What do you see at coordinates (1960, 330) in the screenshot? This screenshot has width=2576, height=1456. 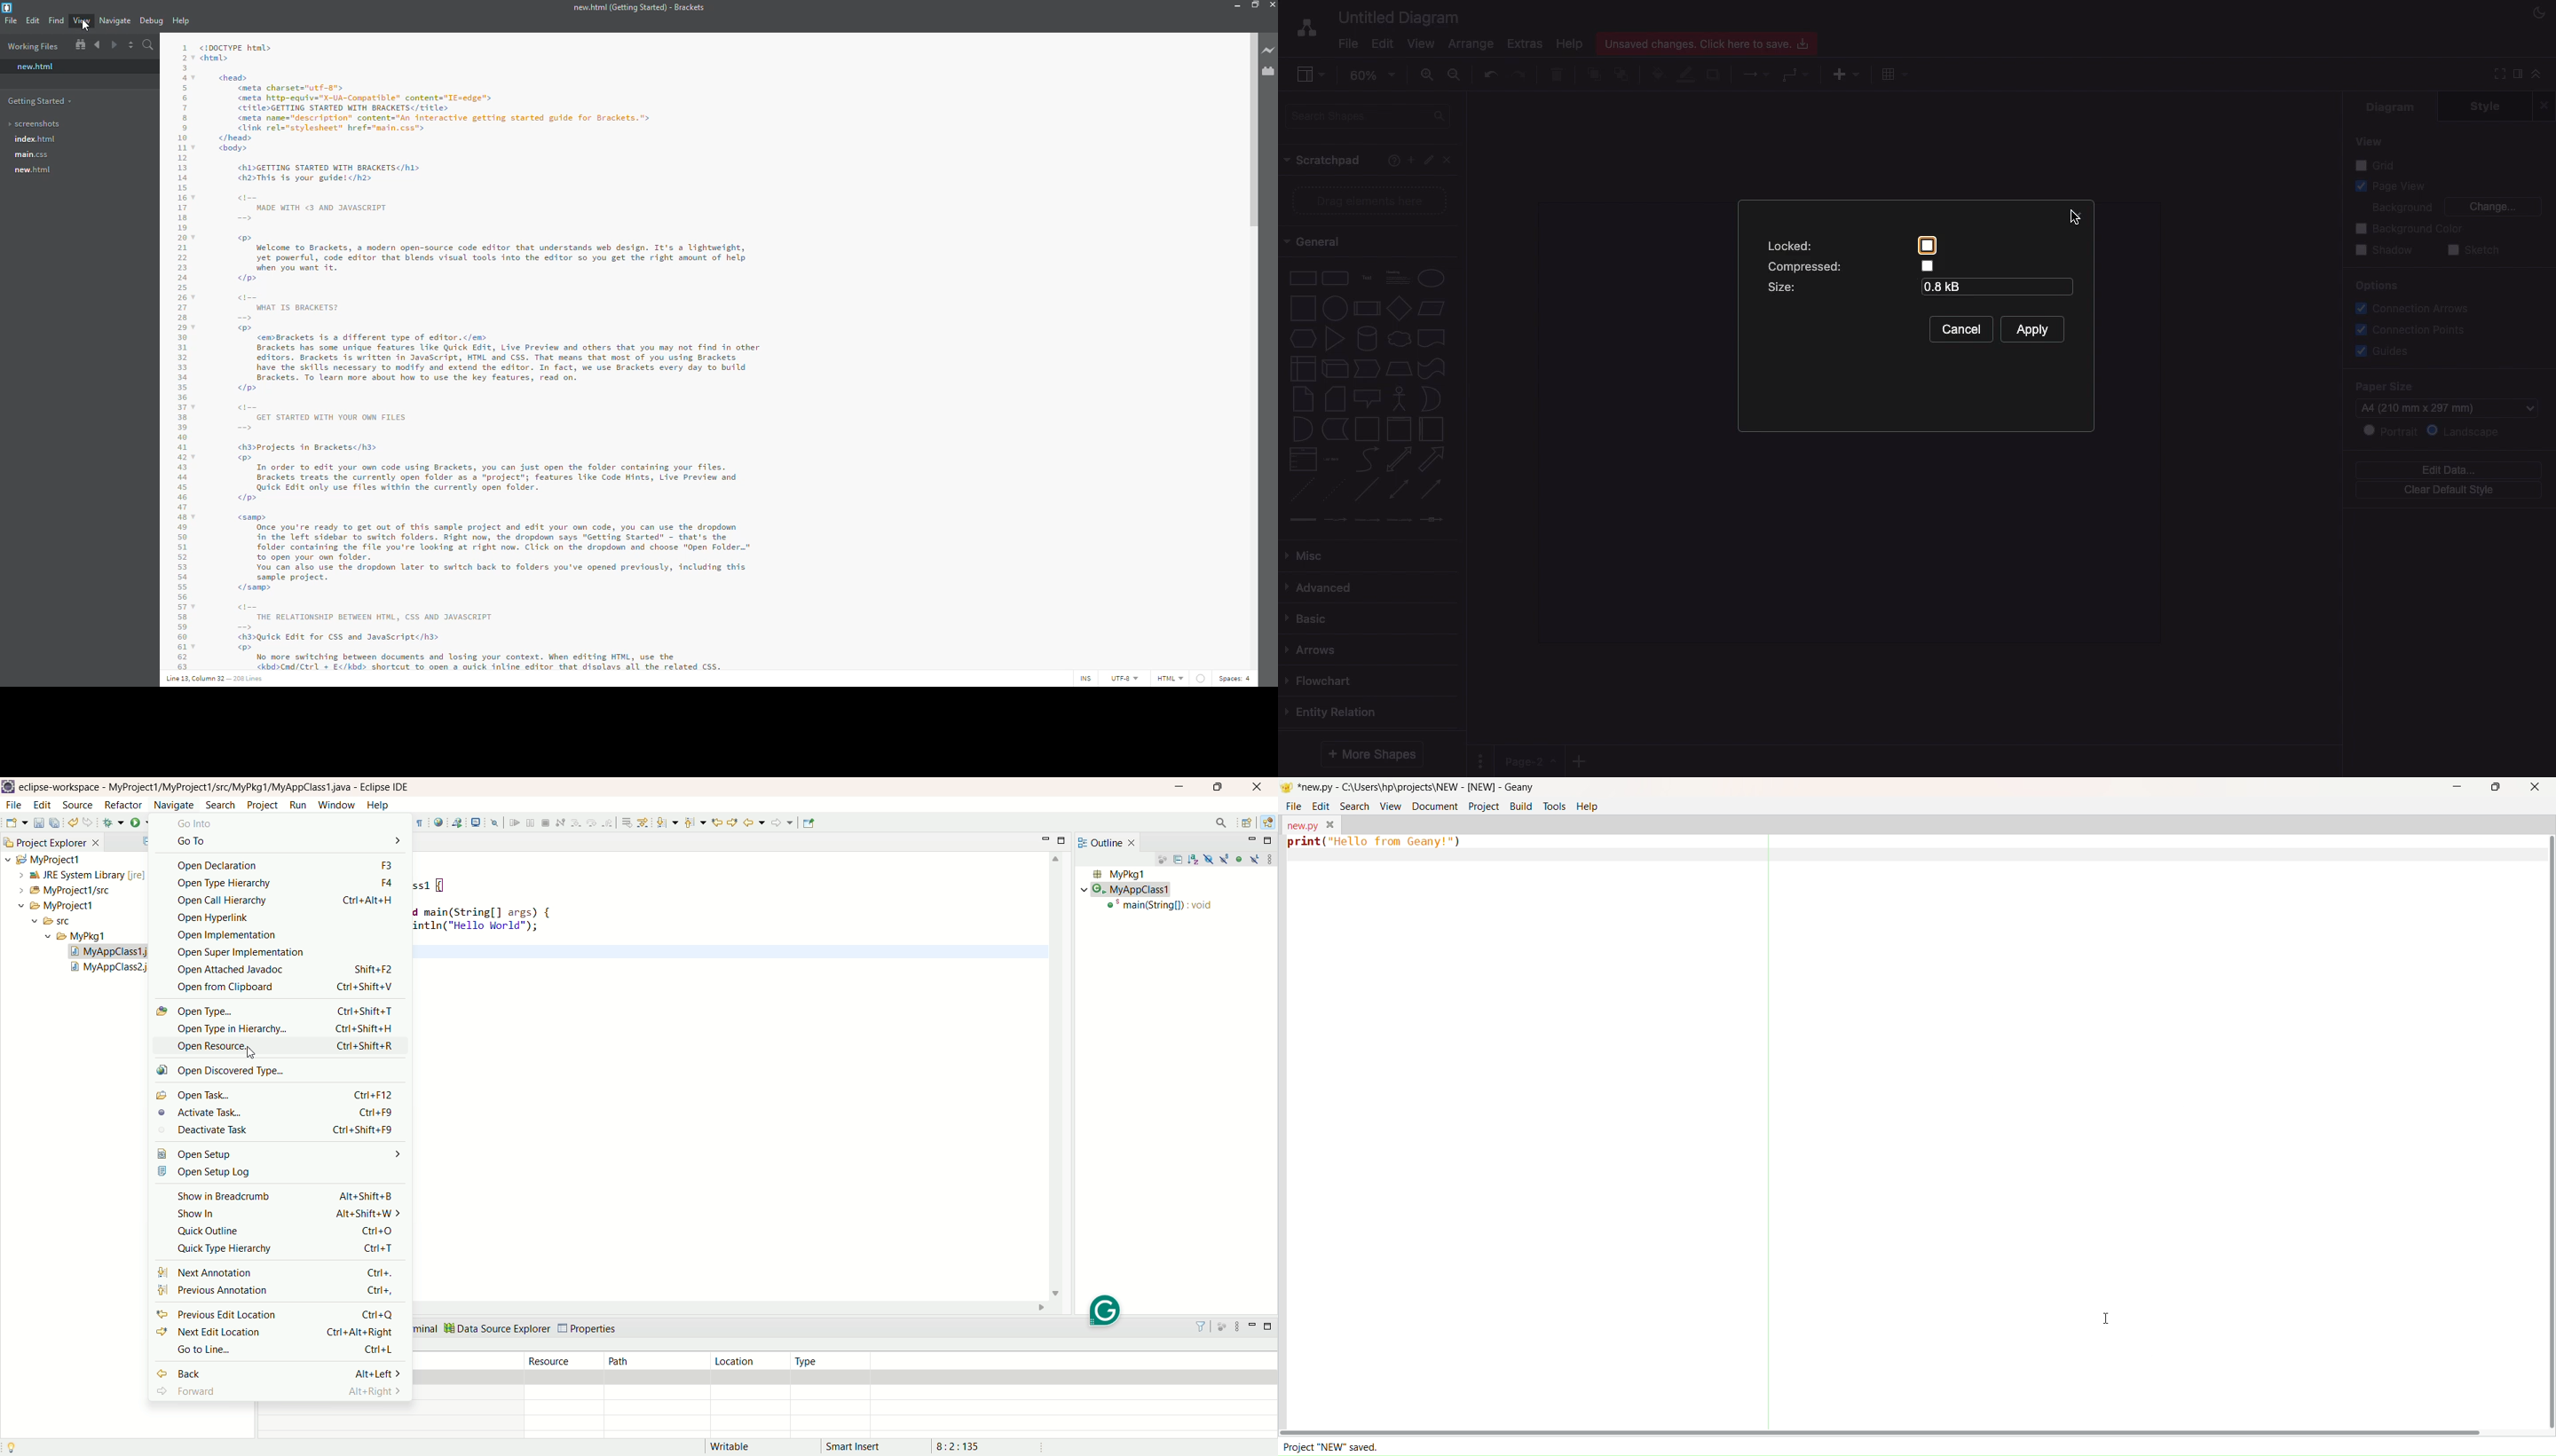 I see `Cancel` at bounding box center [1960, 330].